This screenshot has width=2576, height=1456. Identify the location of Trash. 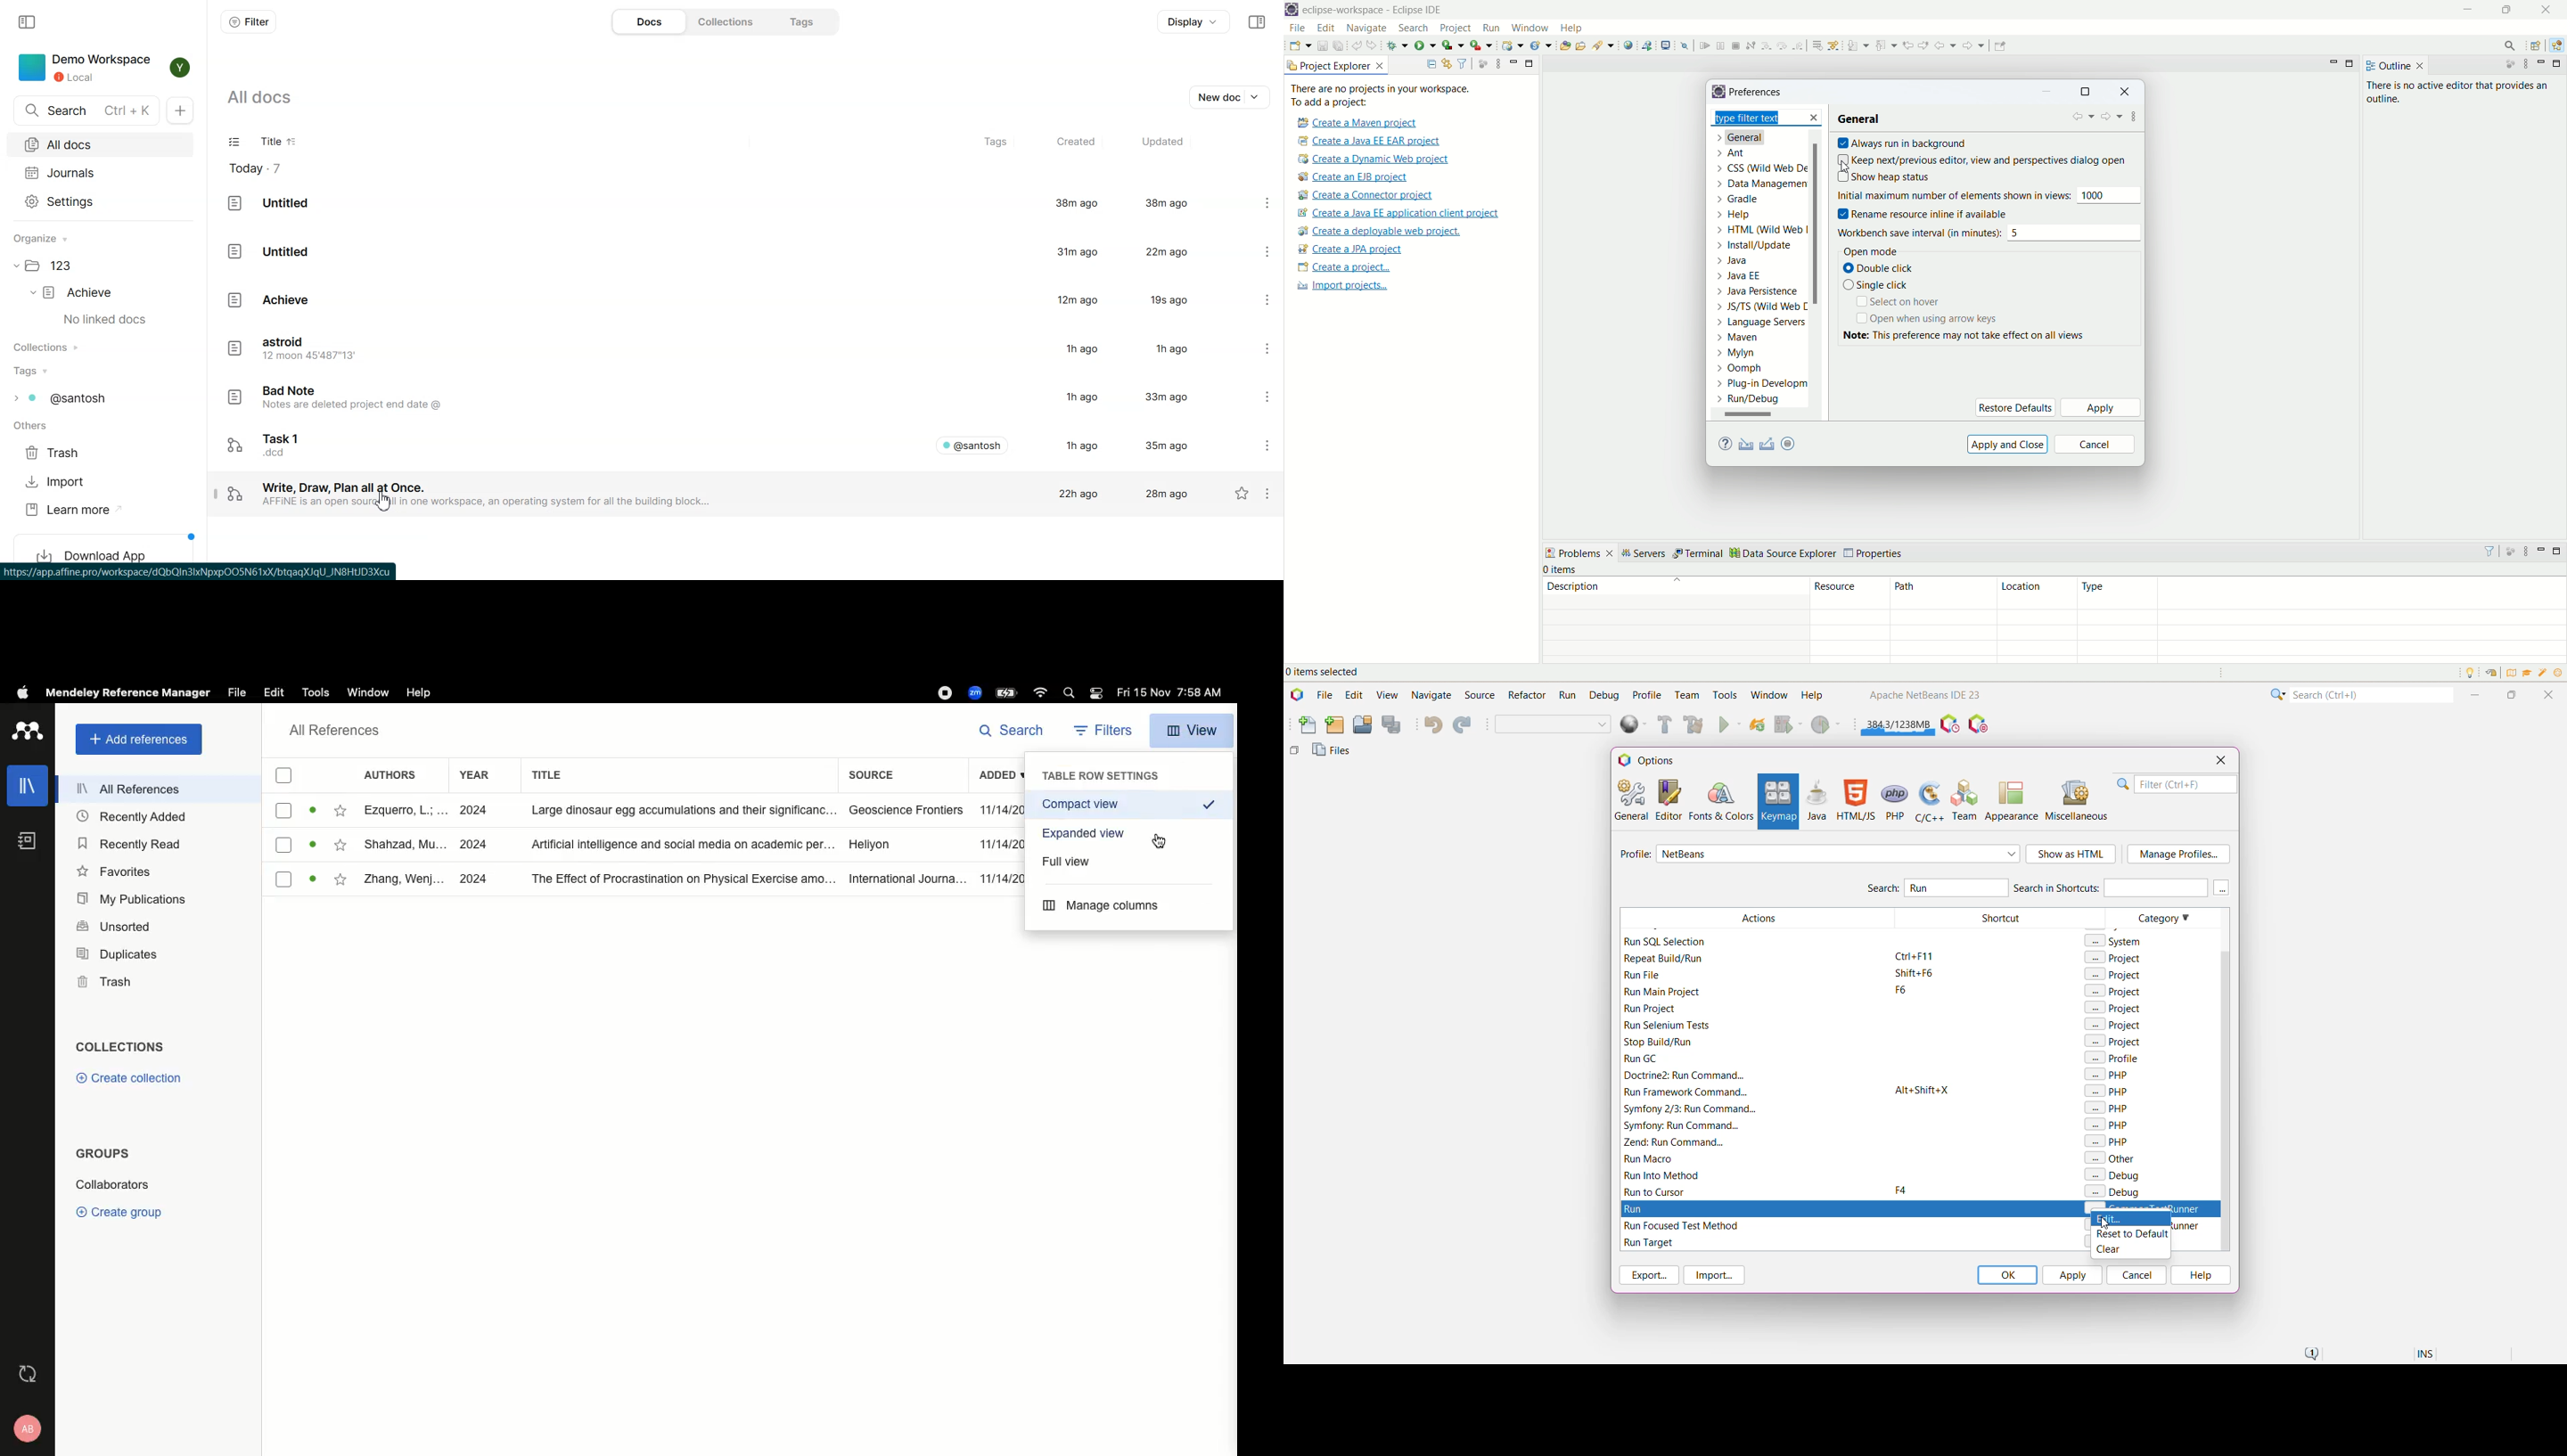
(57, 453).